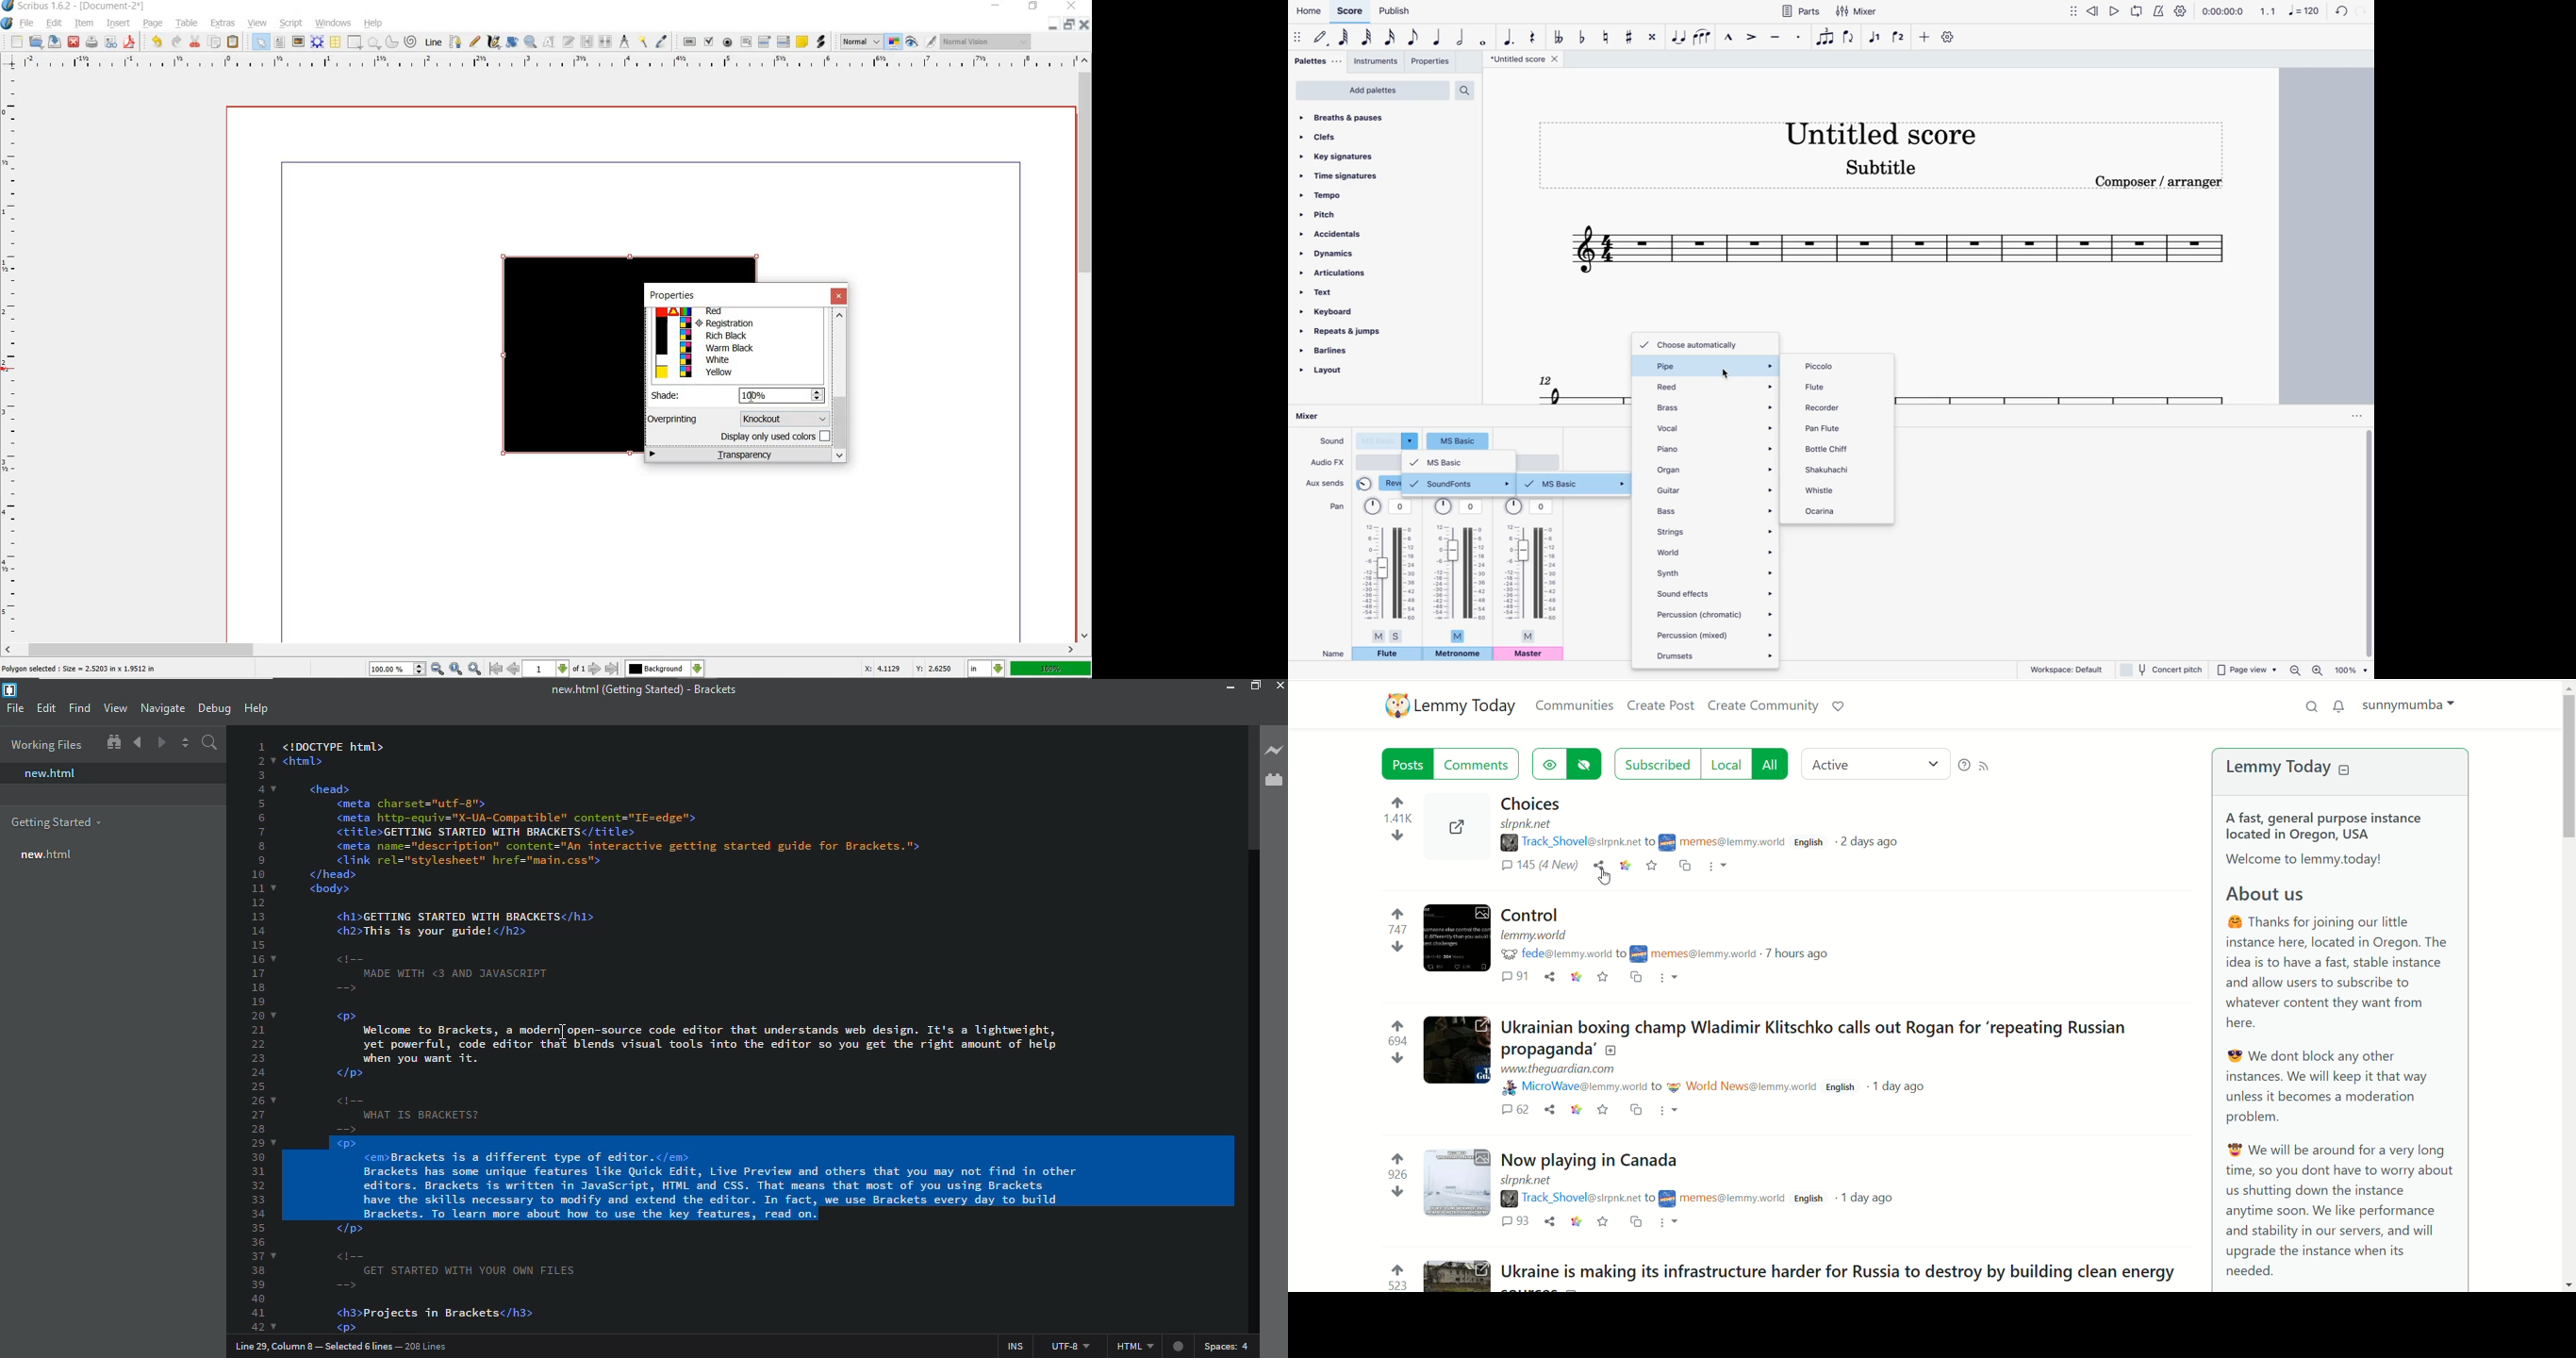 This screenshot has height=1372, width=2576. I want to click on polygon, so click(374, 42).